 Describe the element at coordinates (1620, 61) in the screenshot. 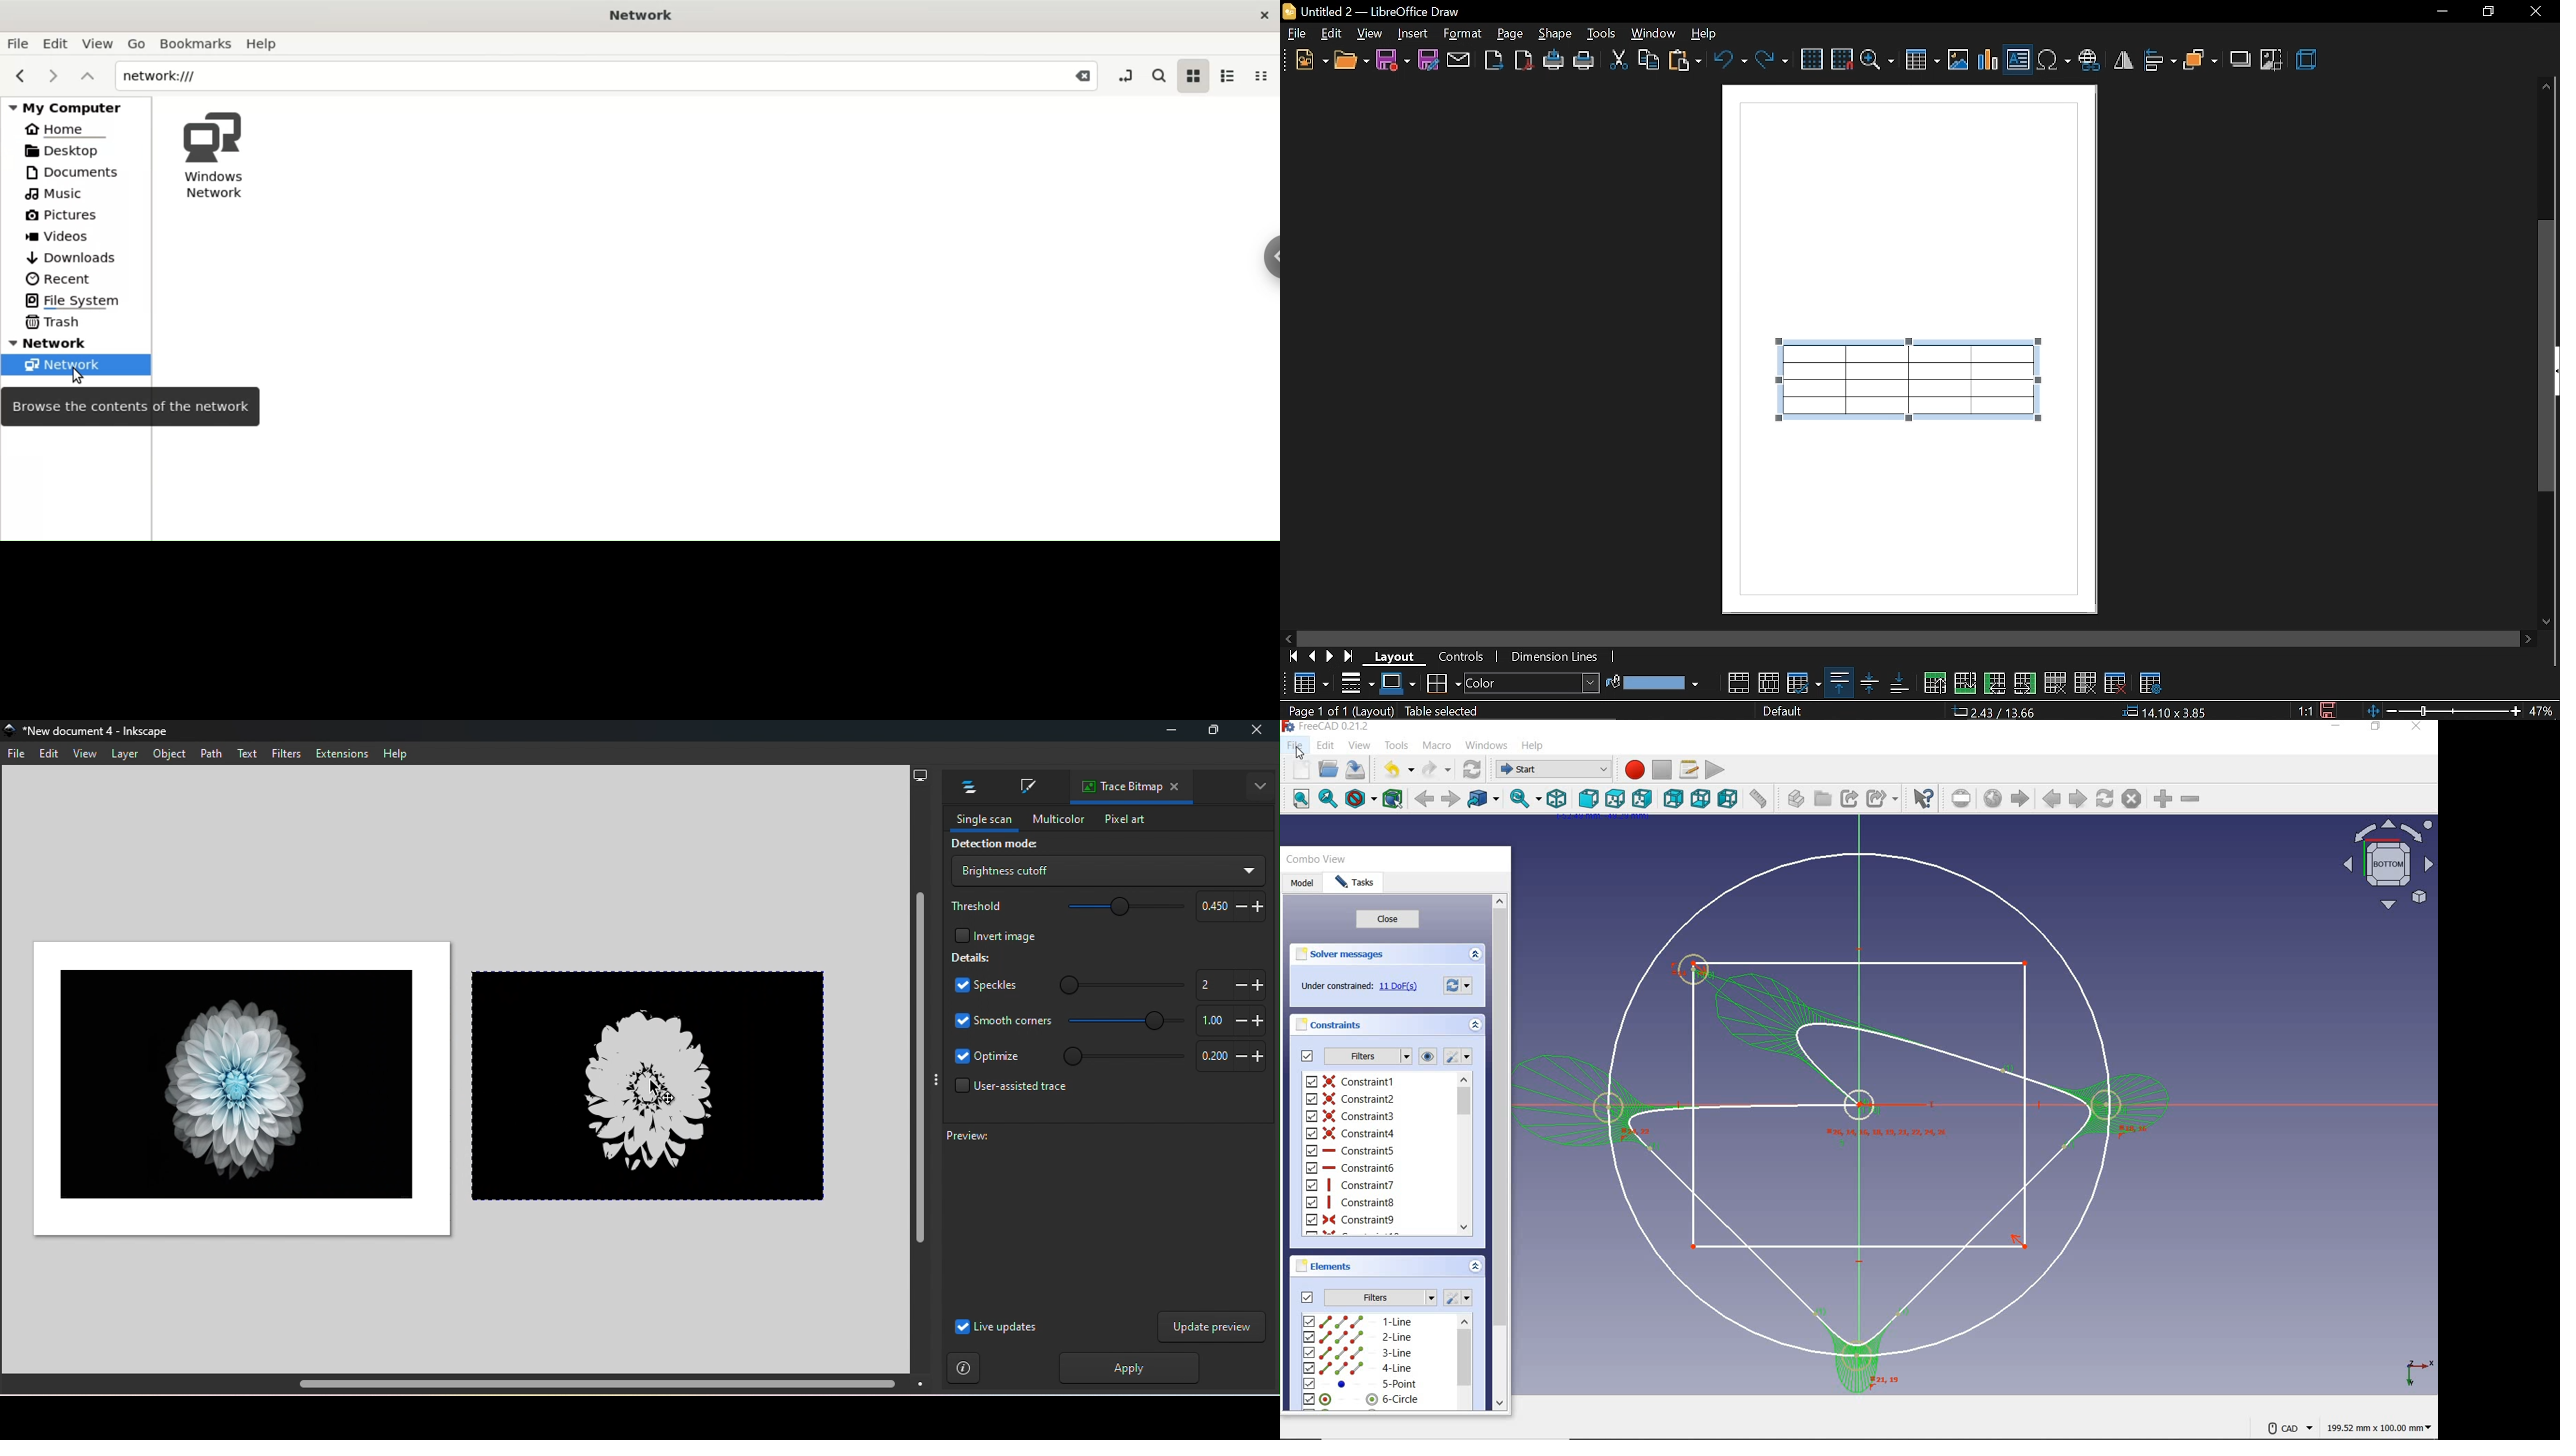

I see `cut ` at that location.